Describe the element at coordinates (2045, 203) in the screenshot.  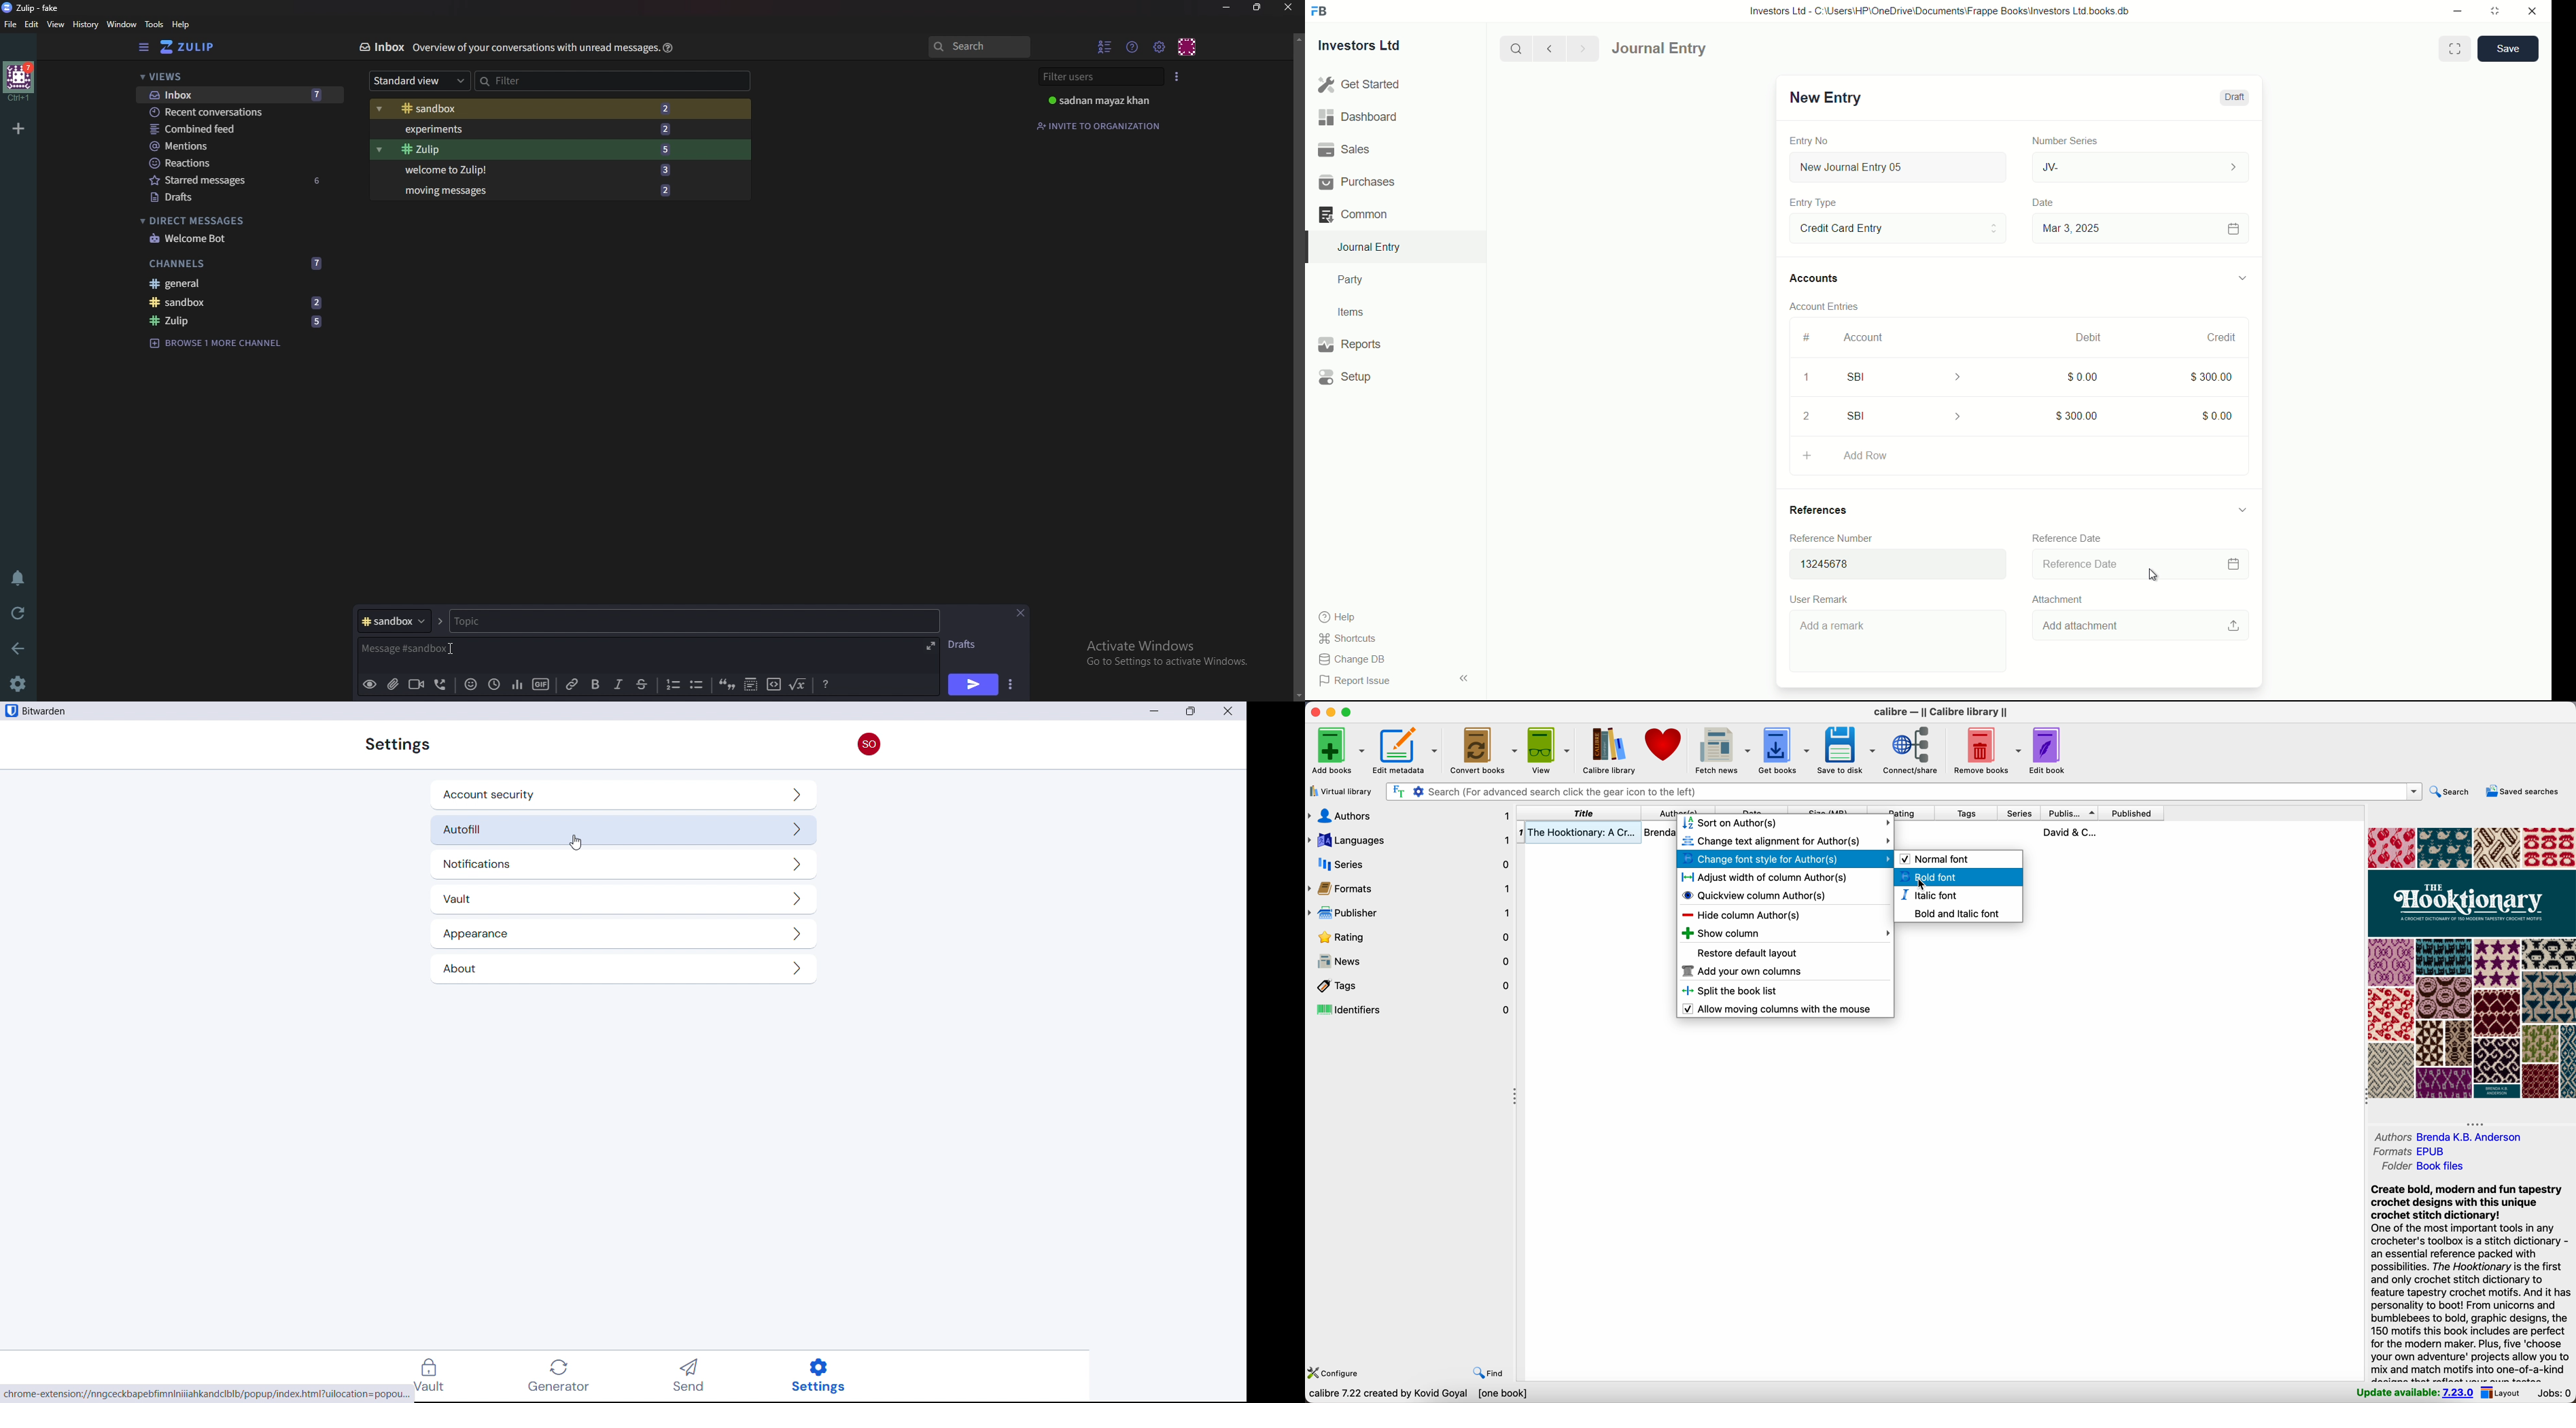
I see `Date` at that location.